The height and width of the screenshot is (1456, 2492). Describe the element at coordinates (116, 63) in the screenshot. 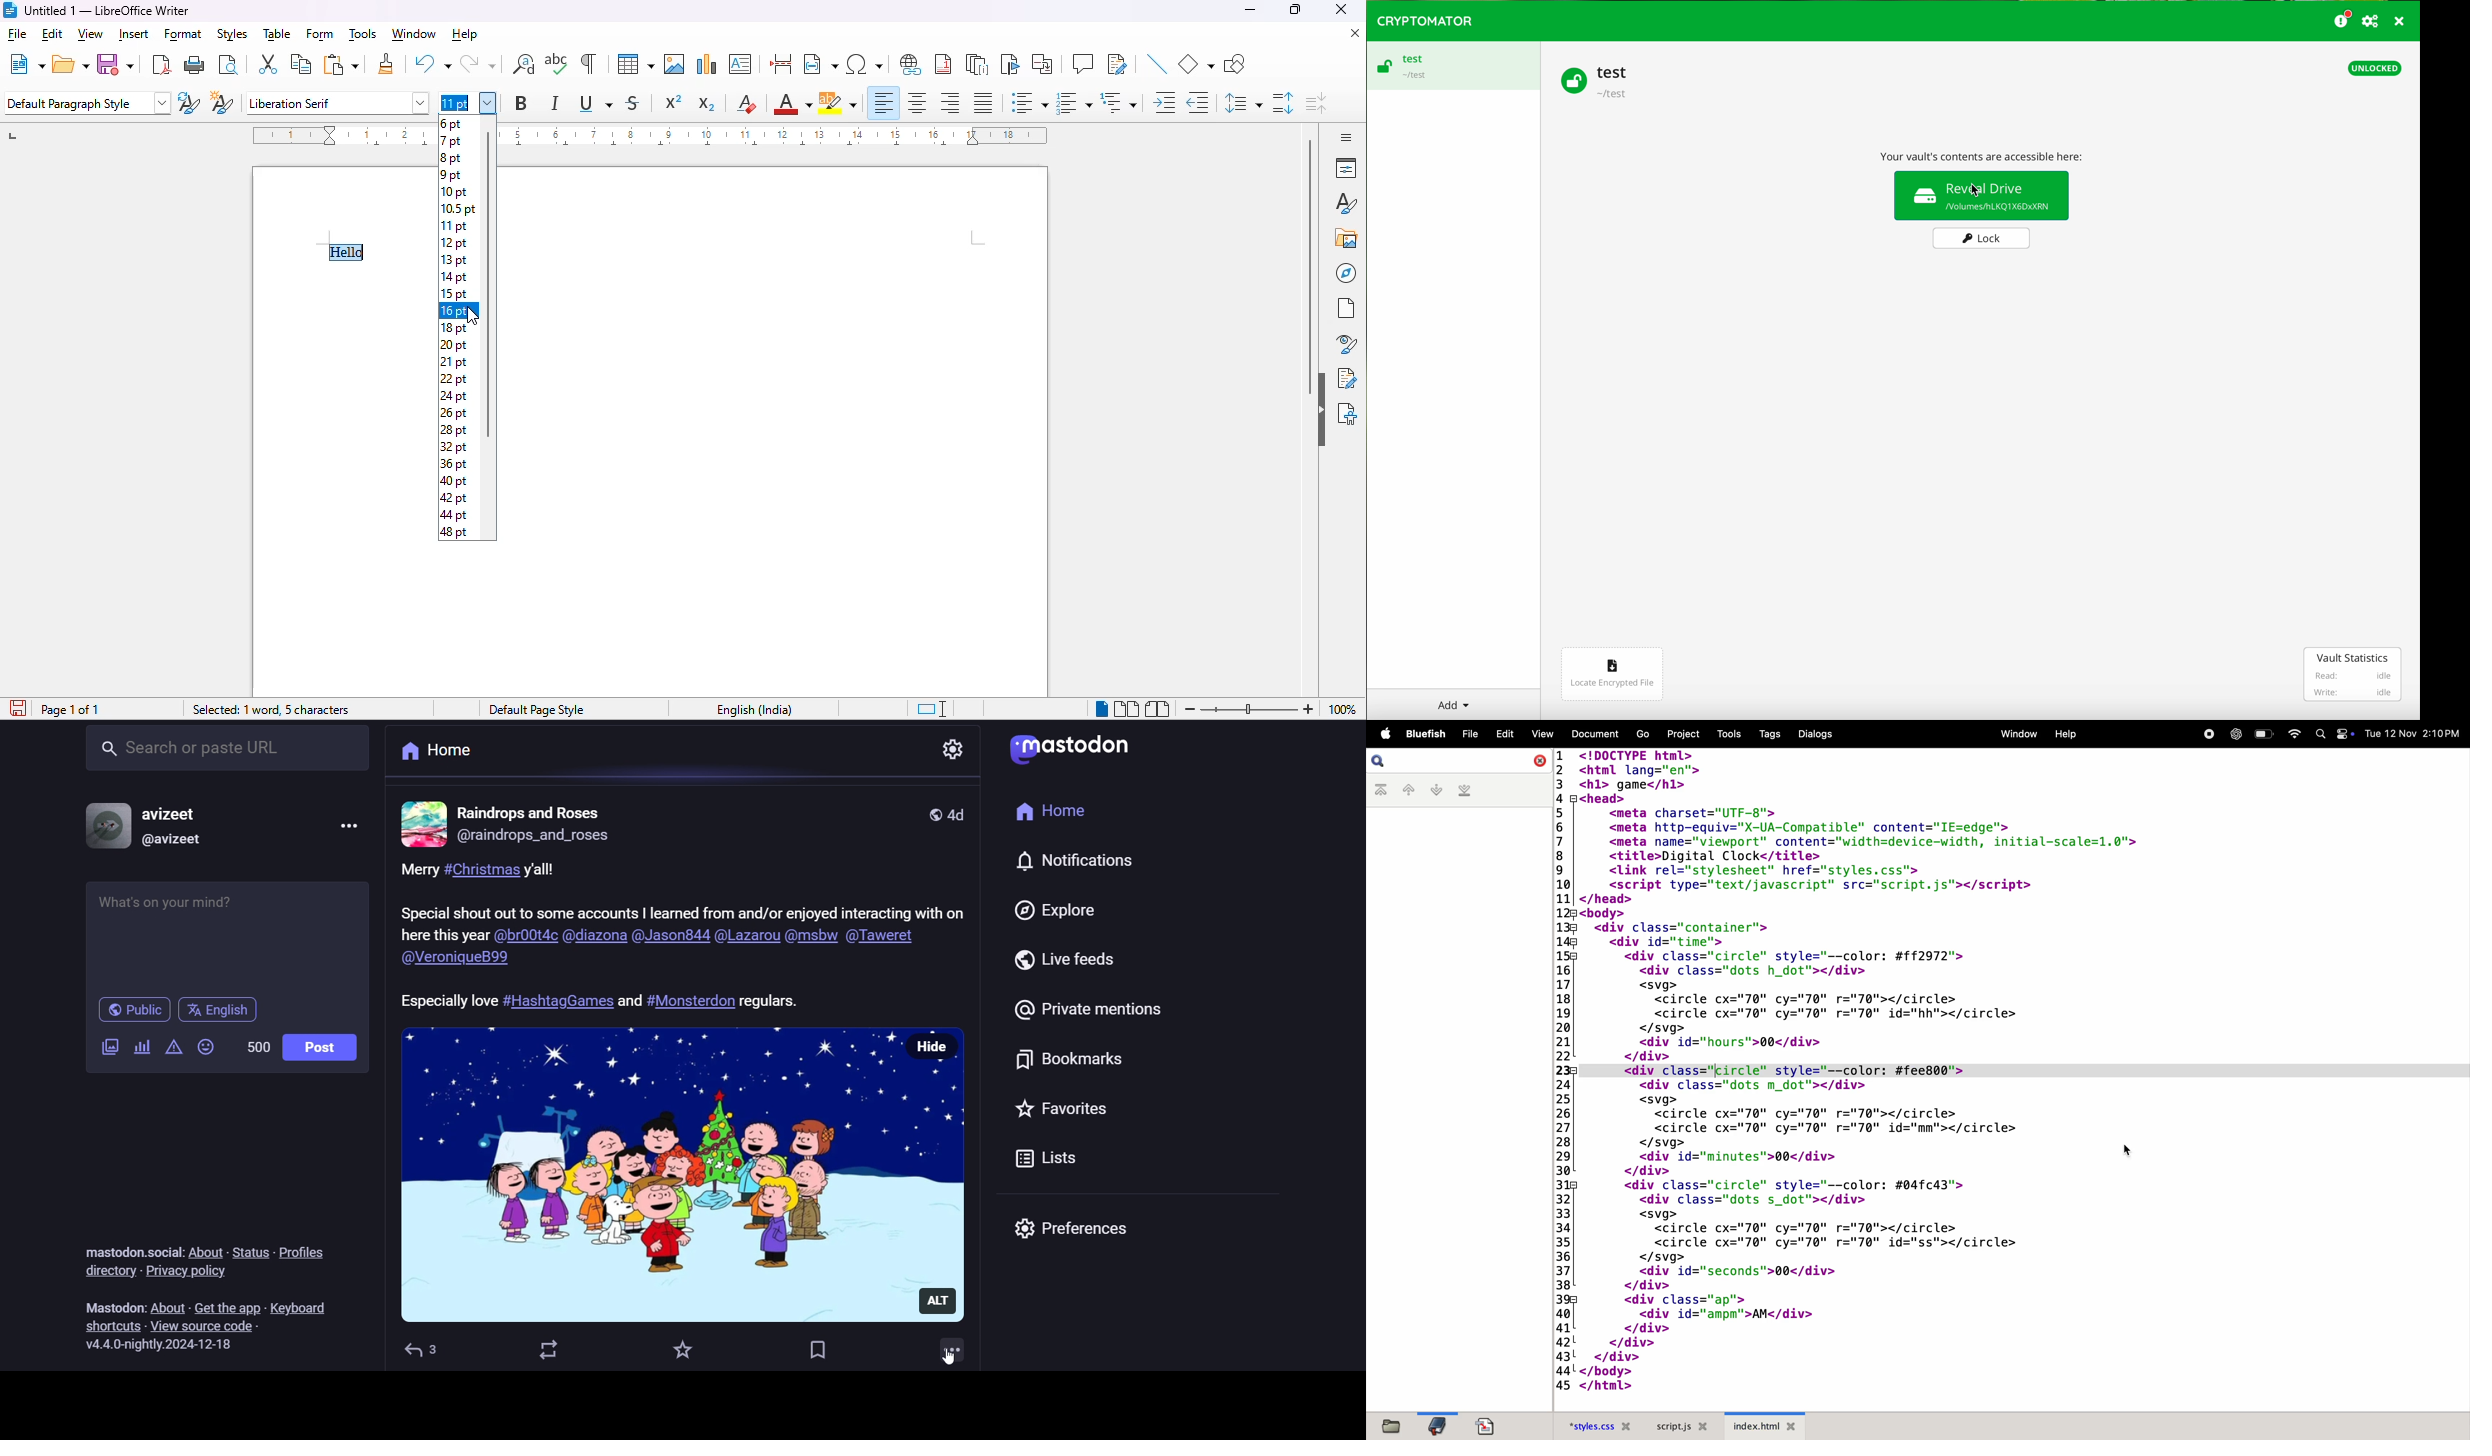

I see `save` at that location.